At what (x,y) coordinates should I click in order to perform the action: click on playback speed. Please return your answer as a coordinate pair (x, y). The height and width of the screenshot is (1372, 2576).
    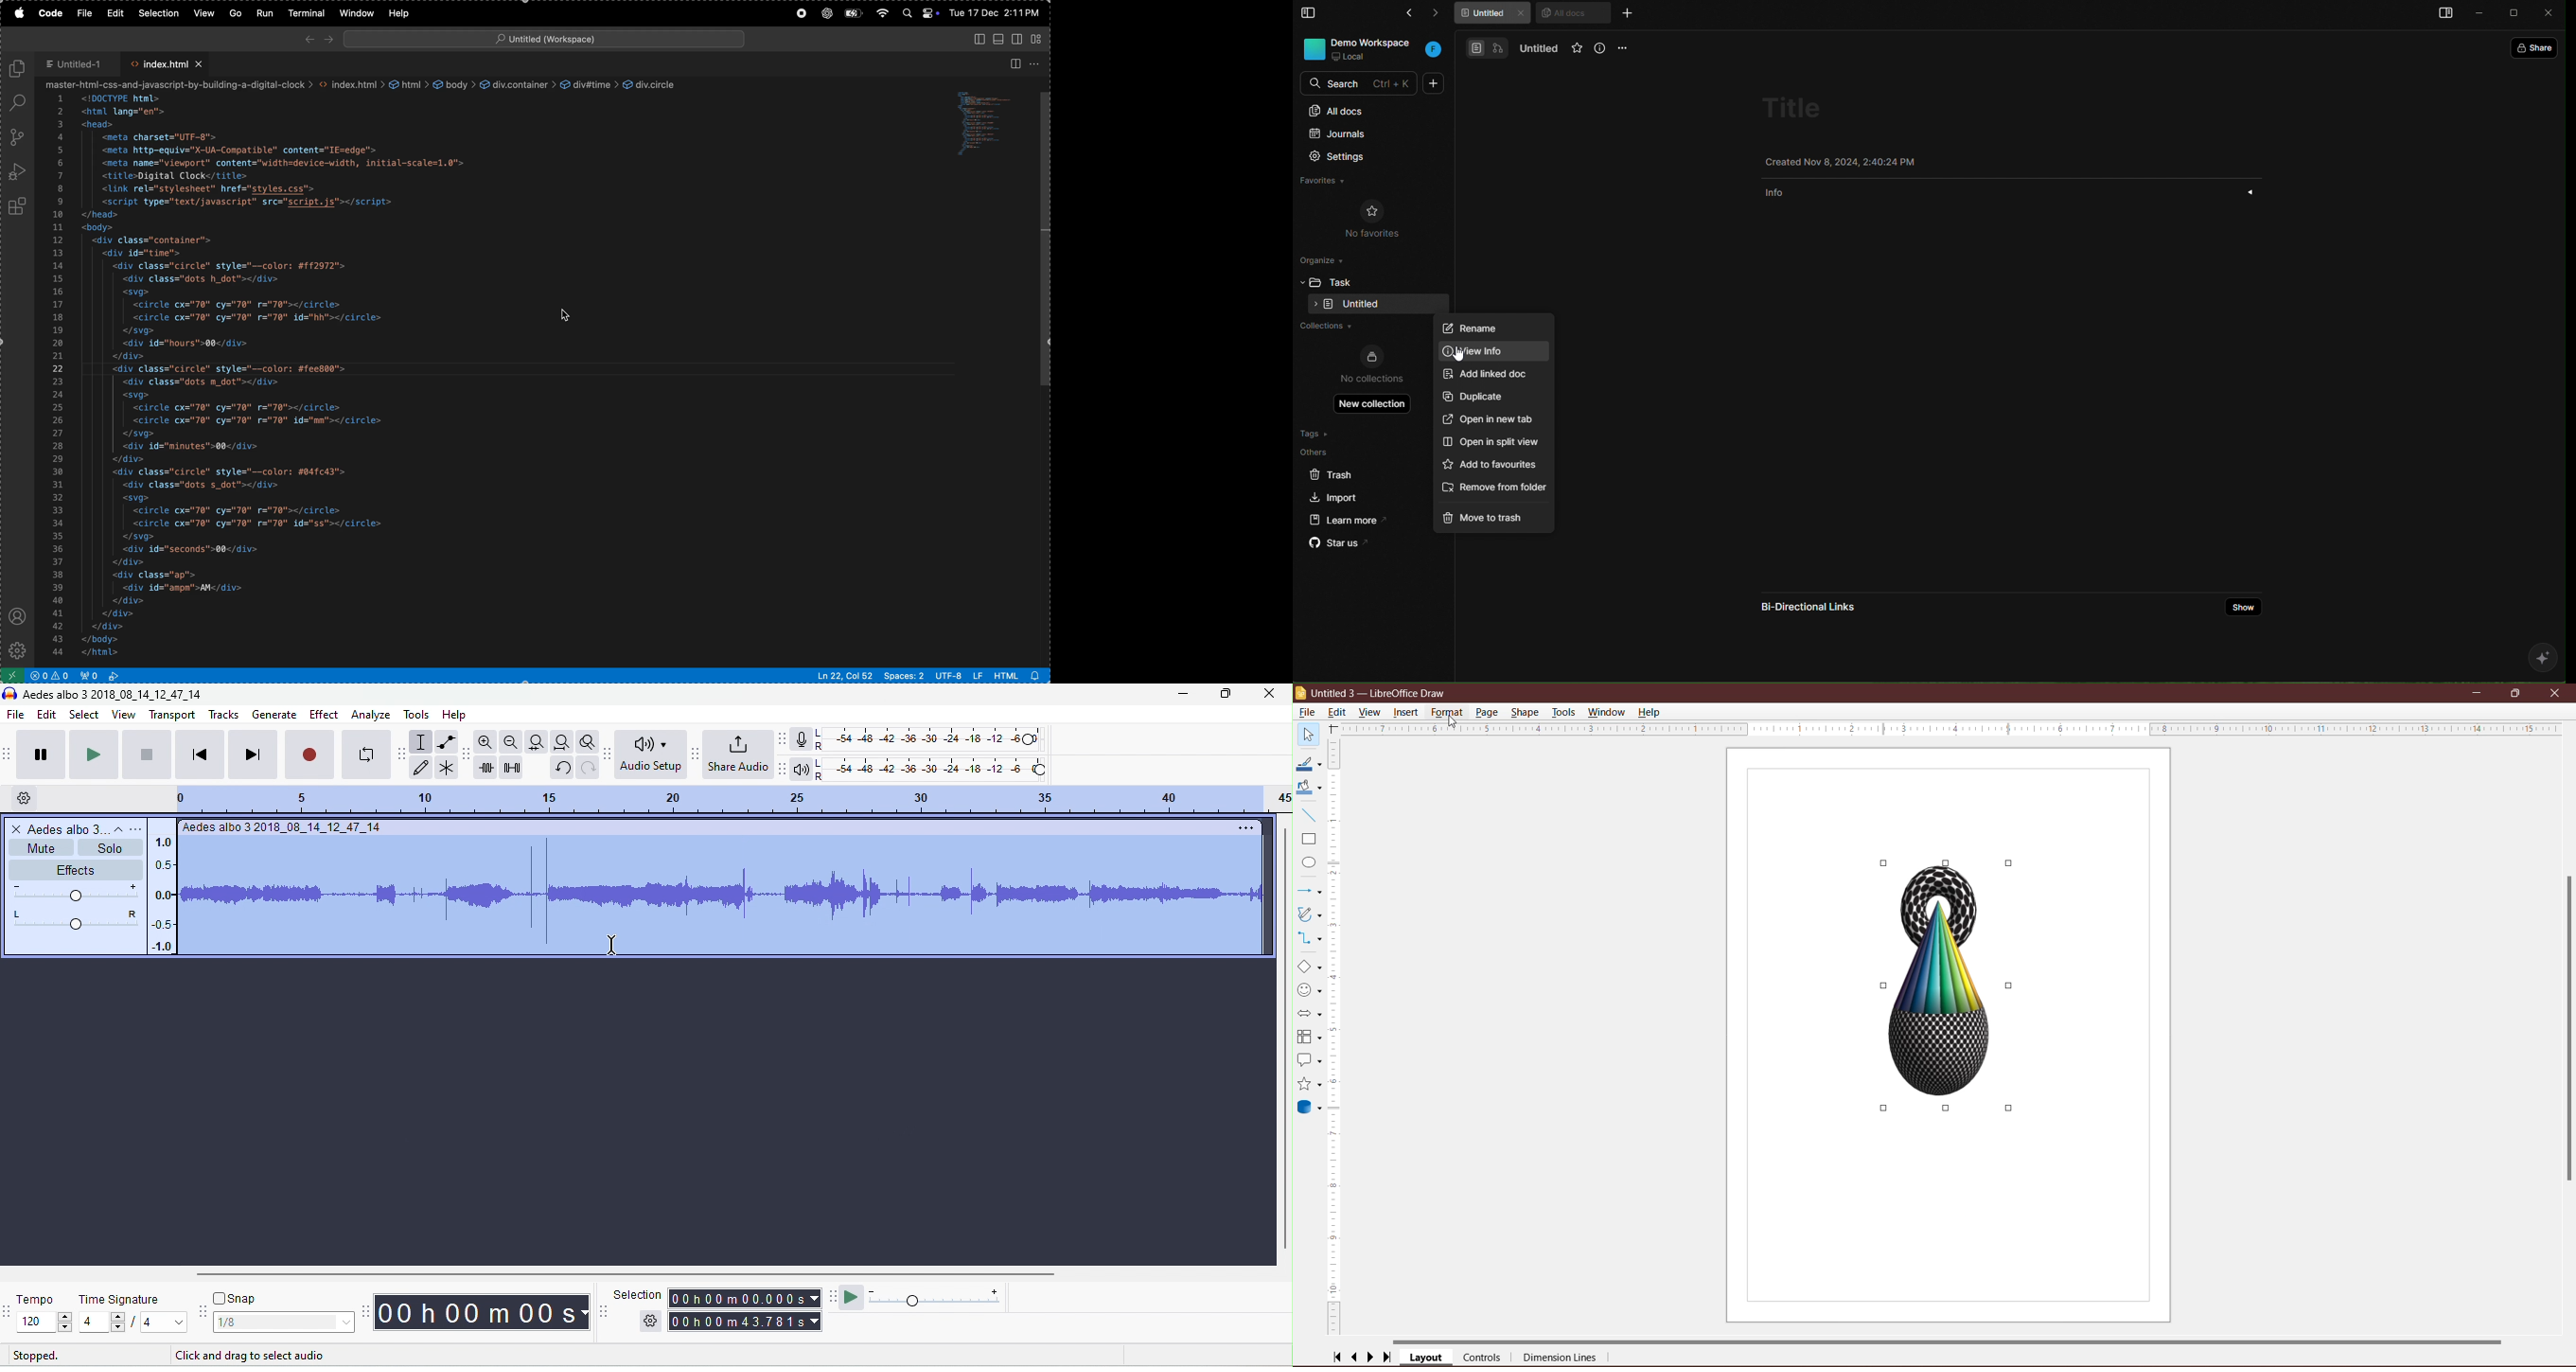
    Looking at the image, I should click on (938, 1298).